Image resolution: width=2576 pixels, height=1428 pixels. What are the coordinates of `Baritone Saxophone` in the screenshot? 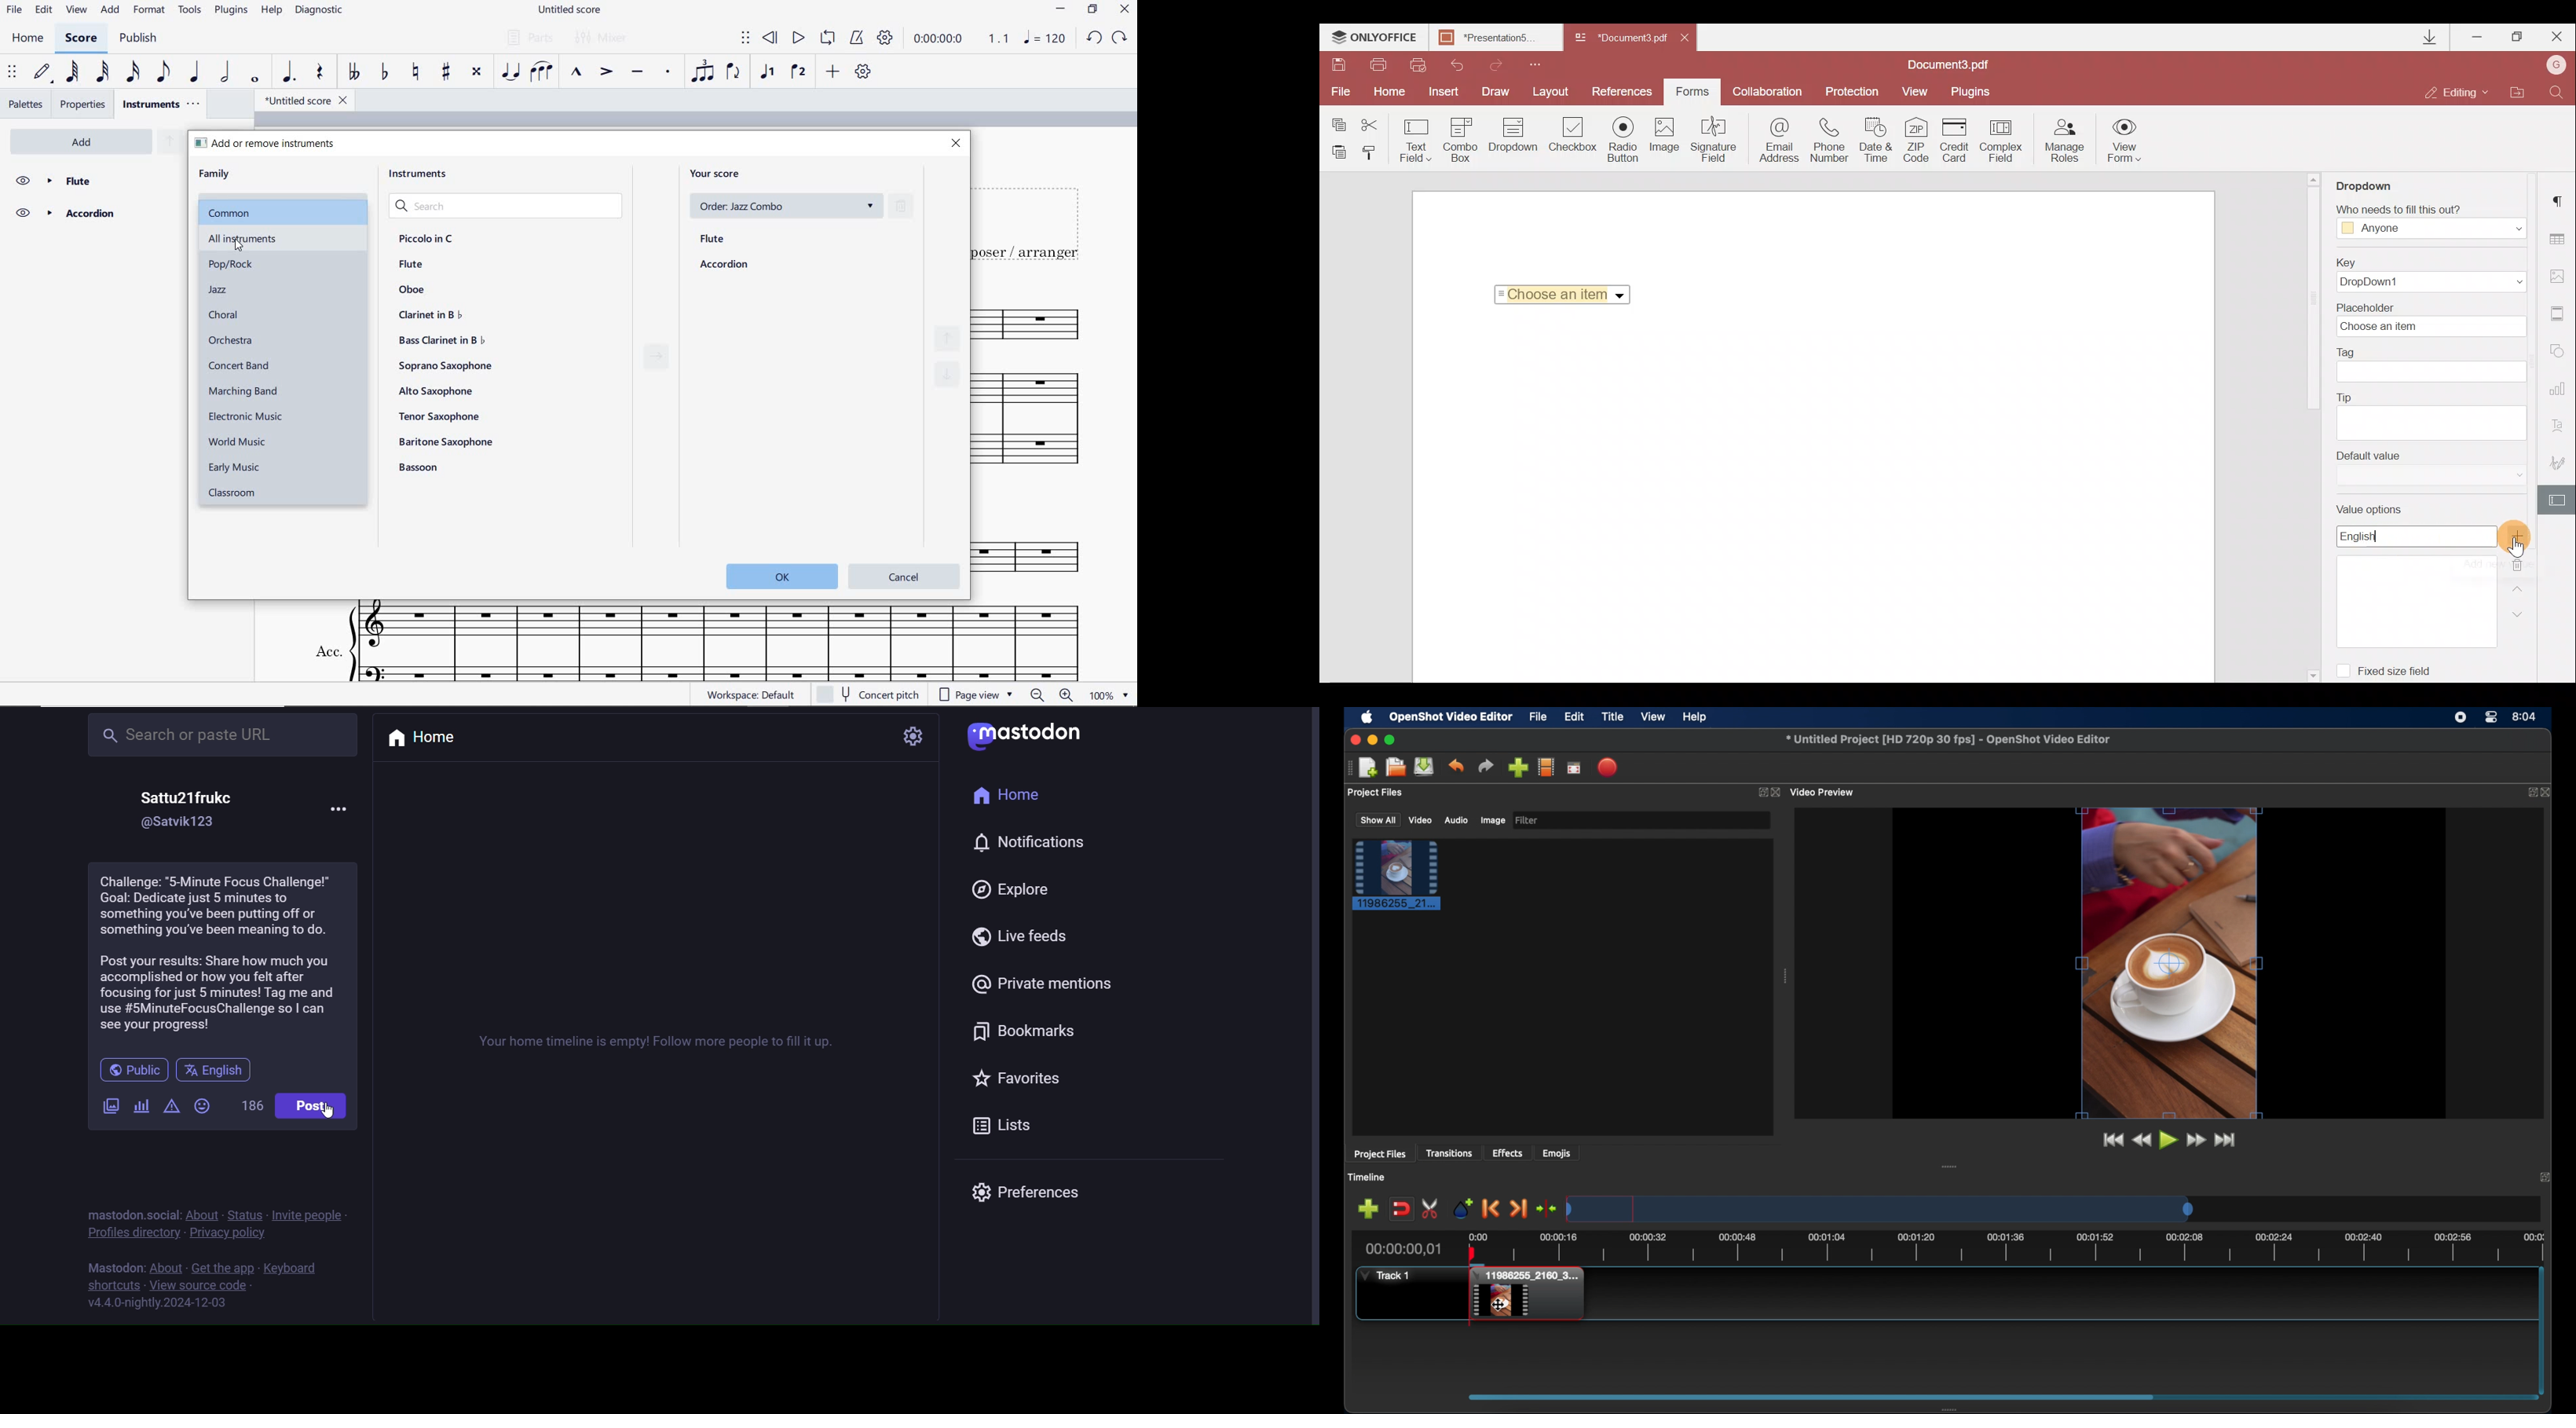 It's located at (447, 442).